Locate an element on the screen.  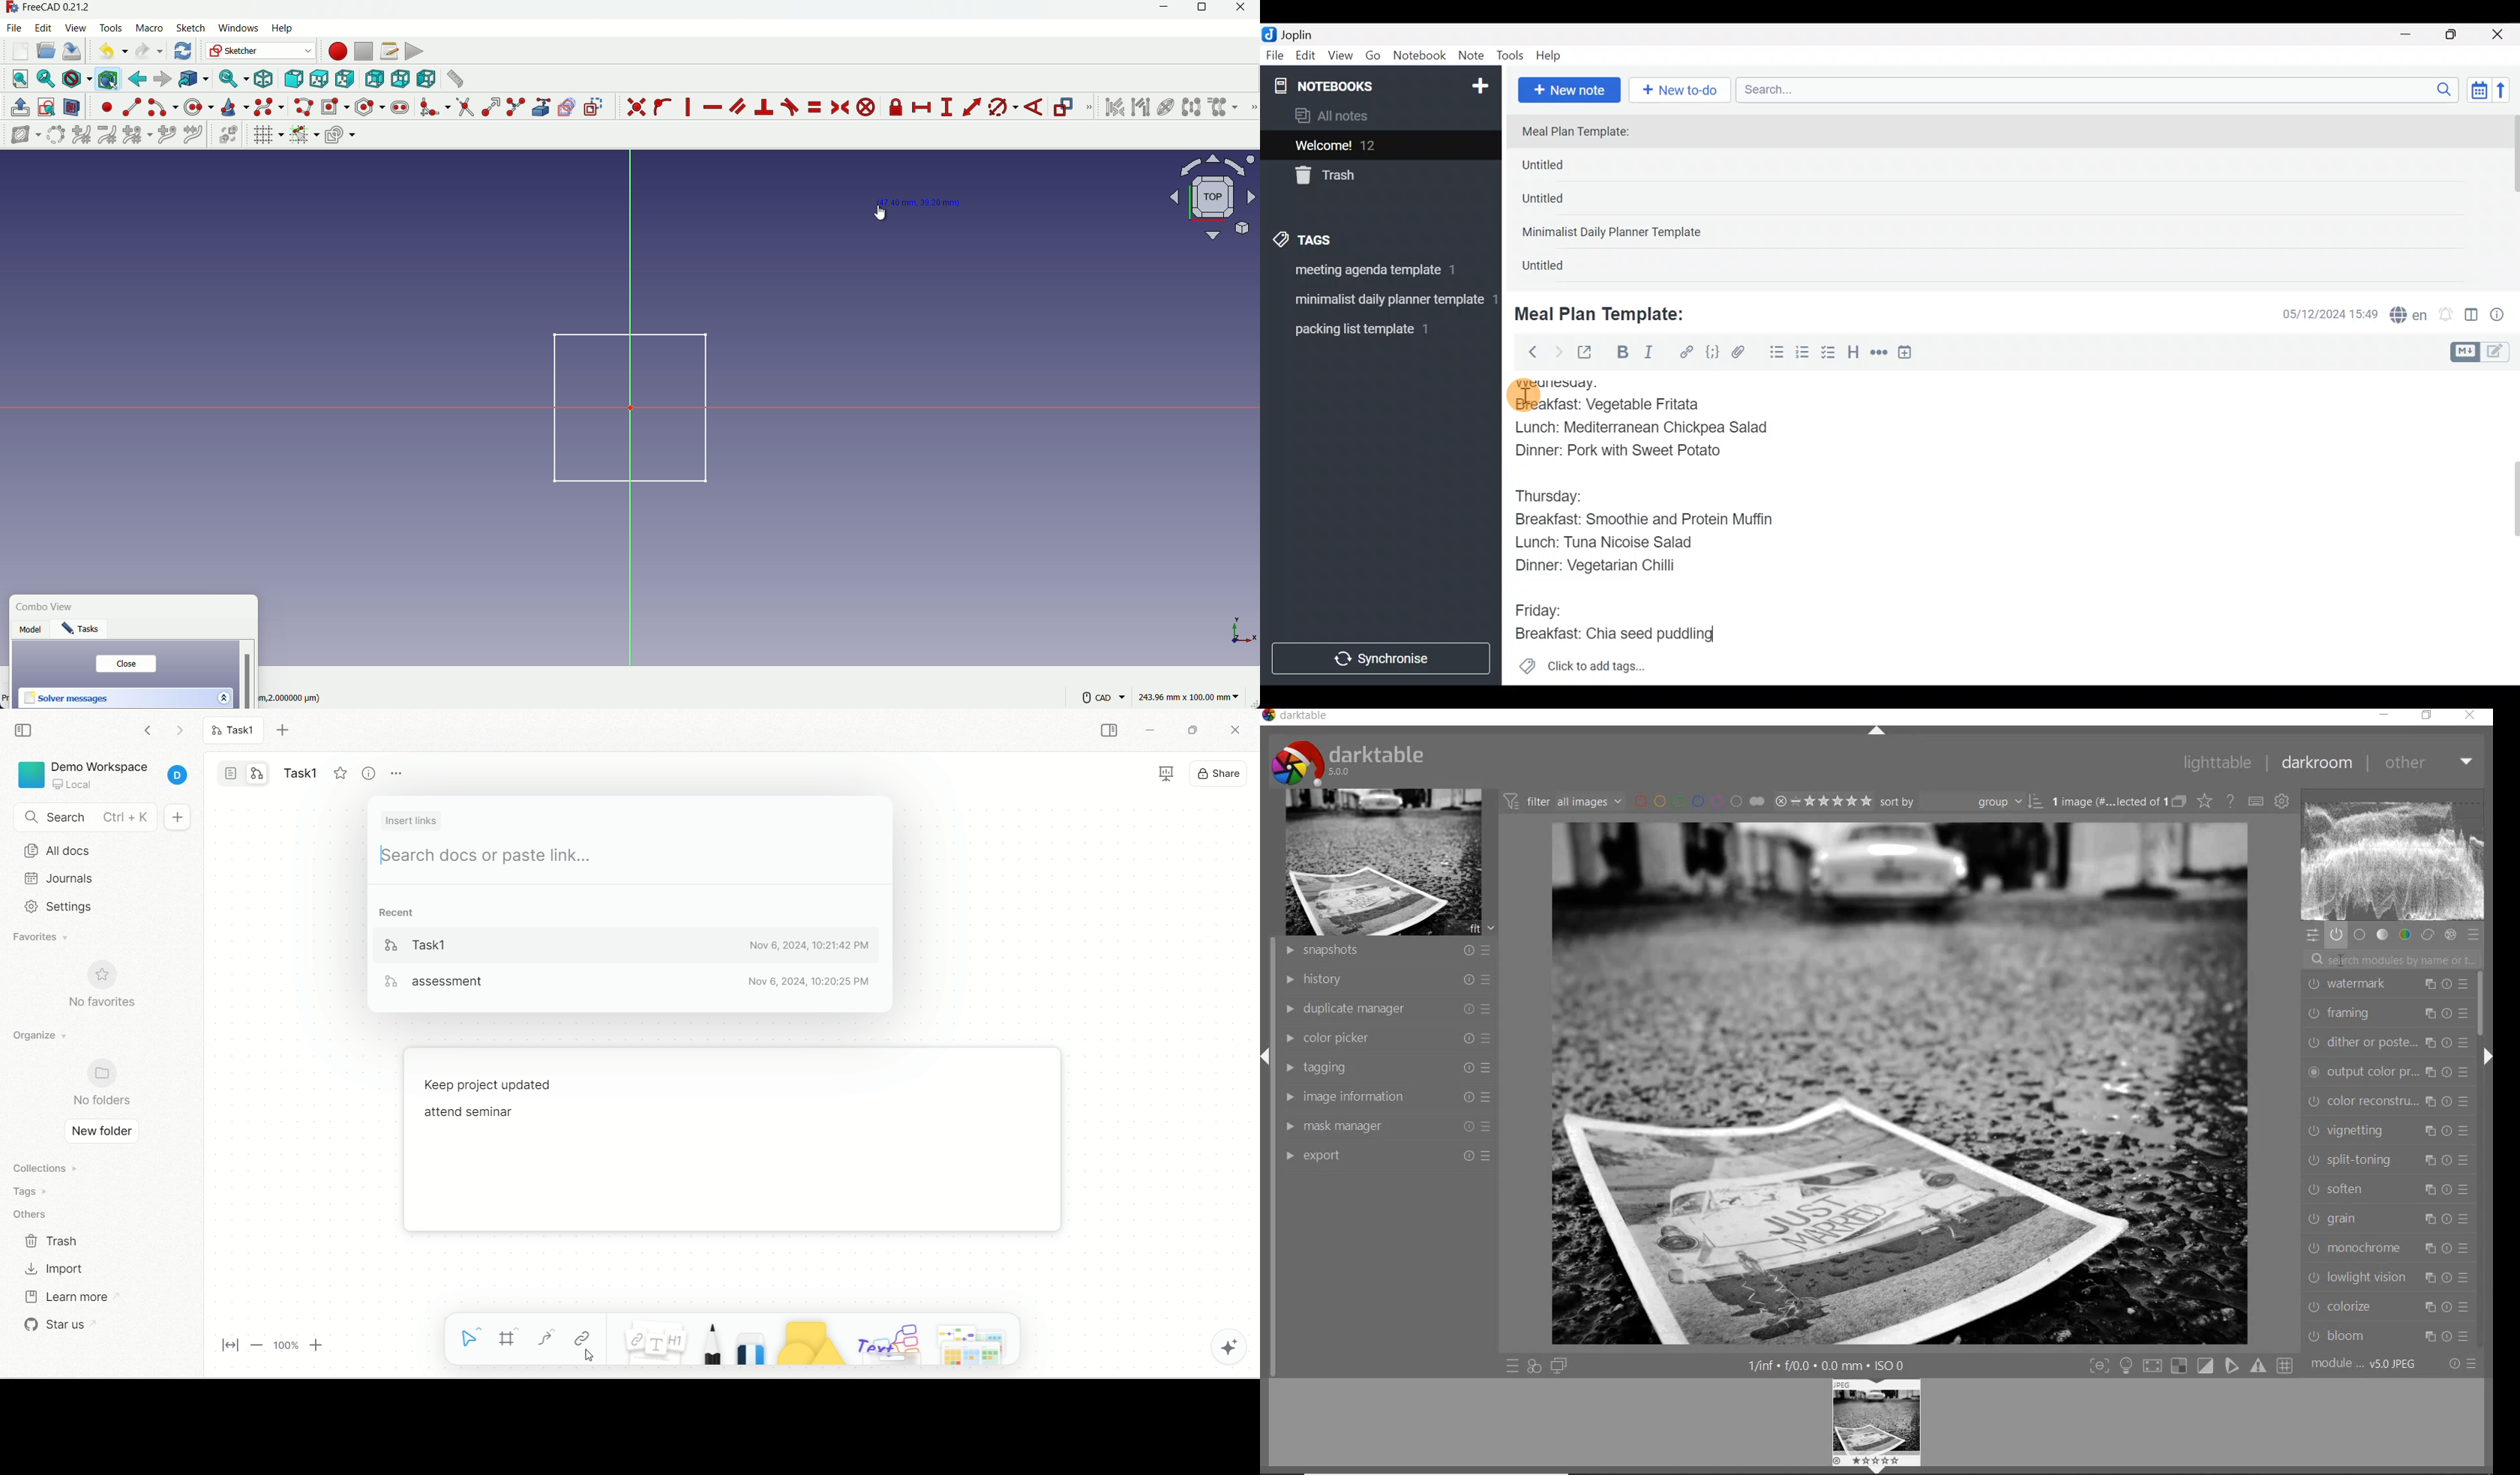
wave form is located at coordinates (2394, 856).